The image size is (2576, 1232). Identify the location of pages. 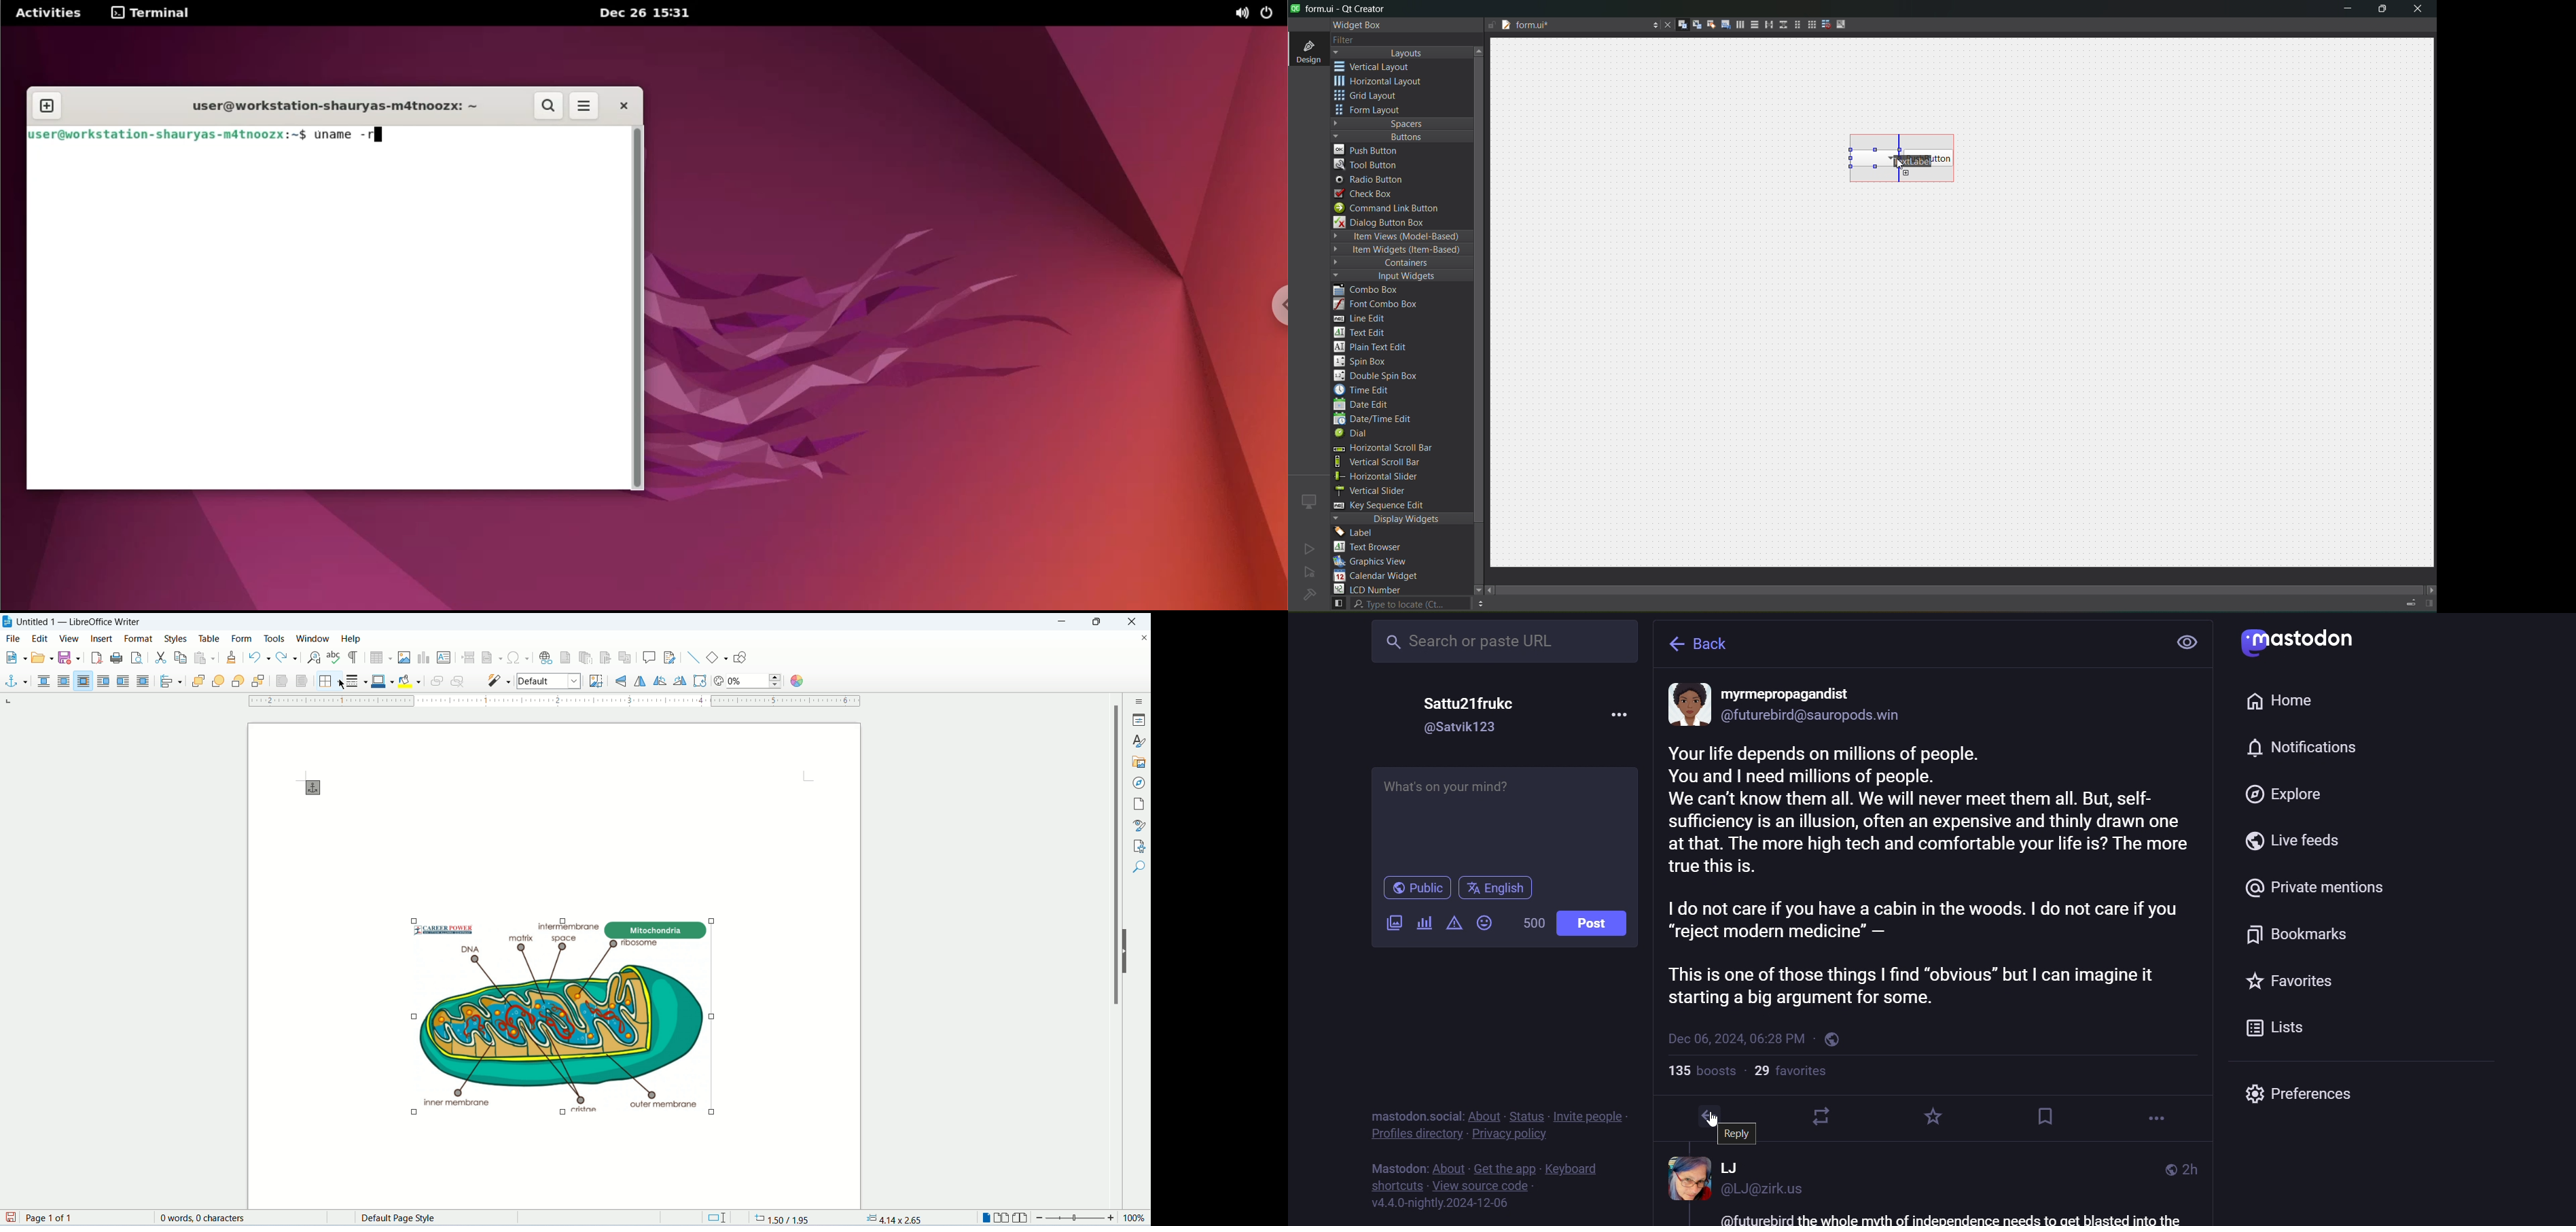
(1140, 806).